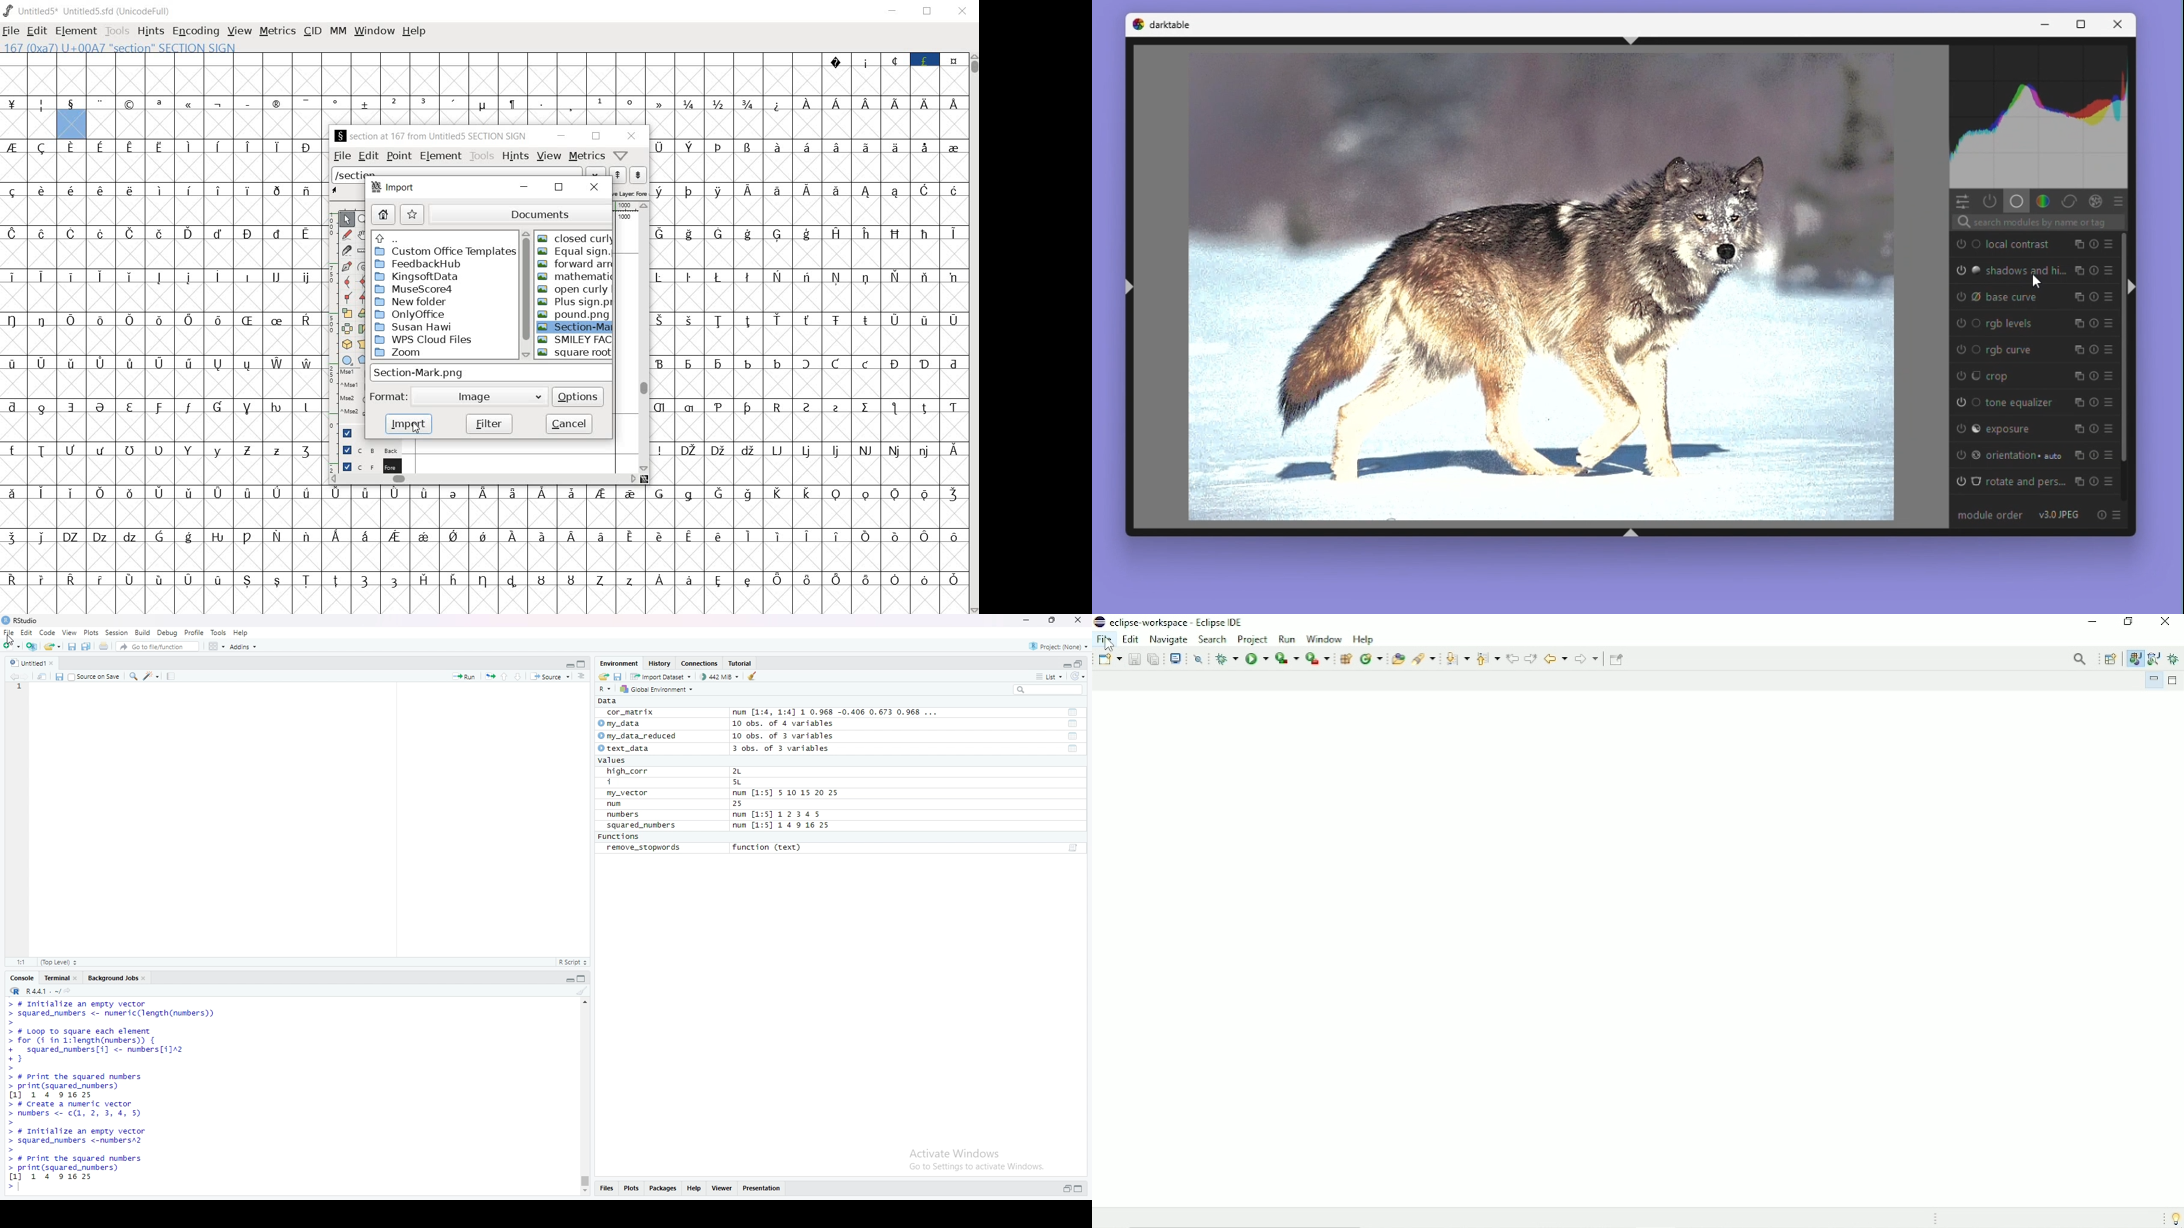  Describe the element at coordinates (133, 677) in the screenshot. I see `Search` at that location.